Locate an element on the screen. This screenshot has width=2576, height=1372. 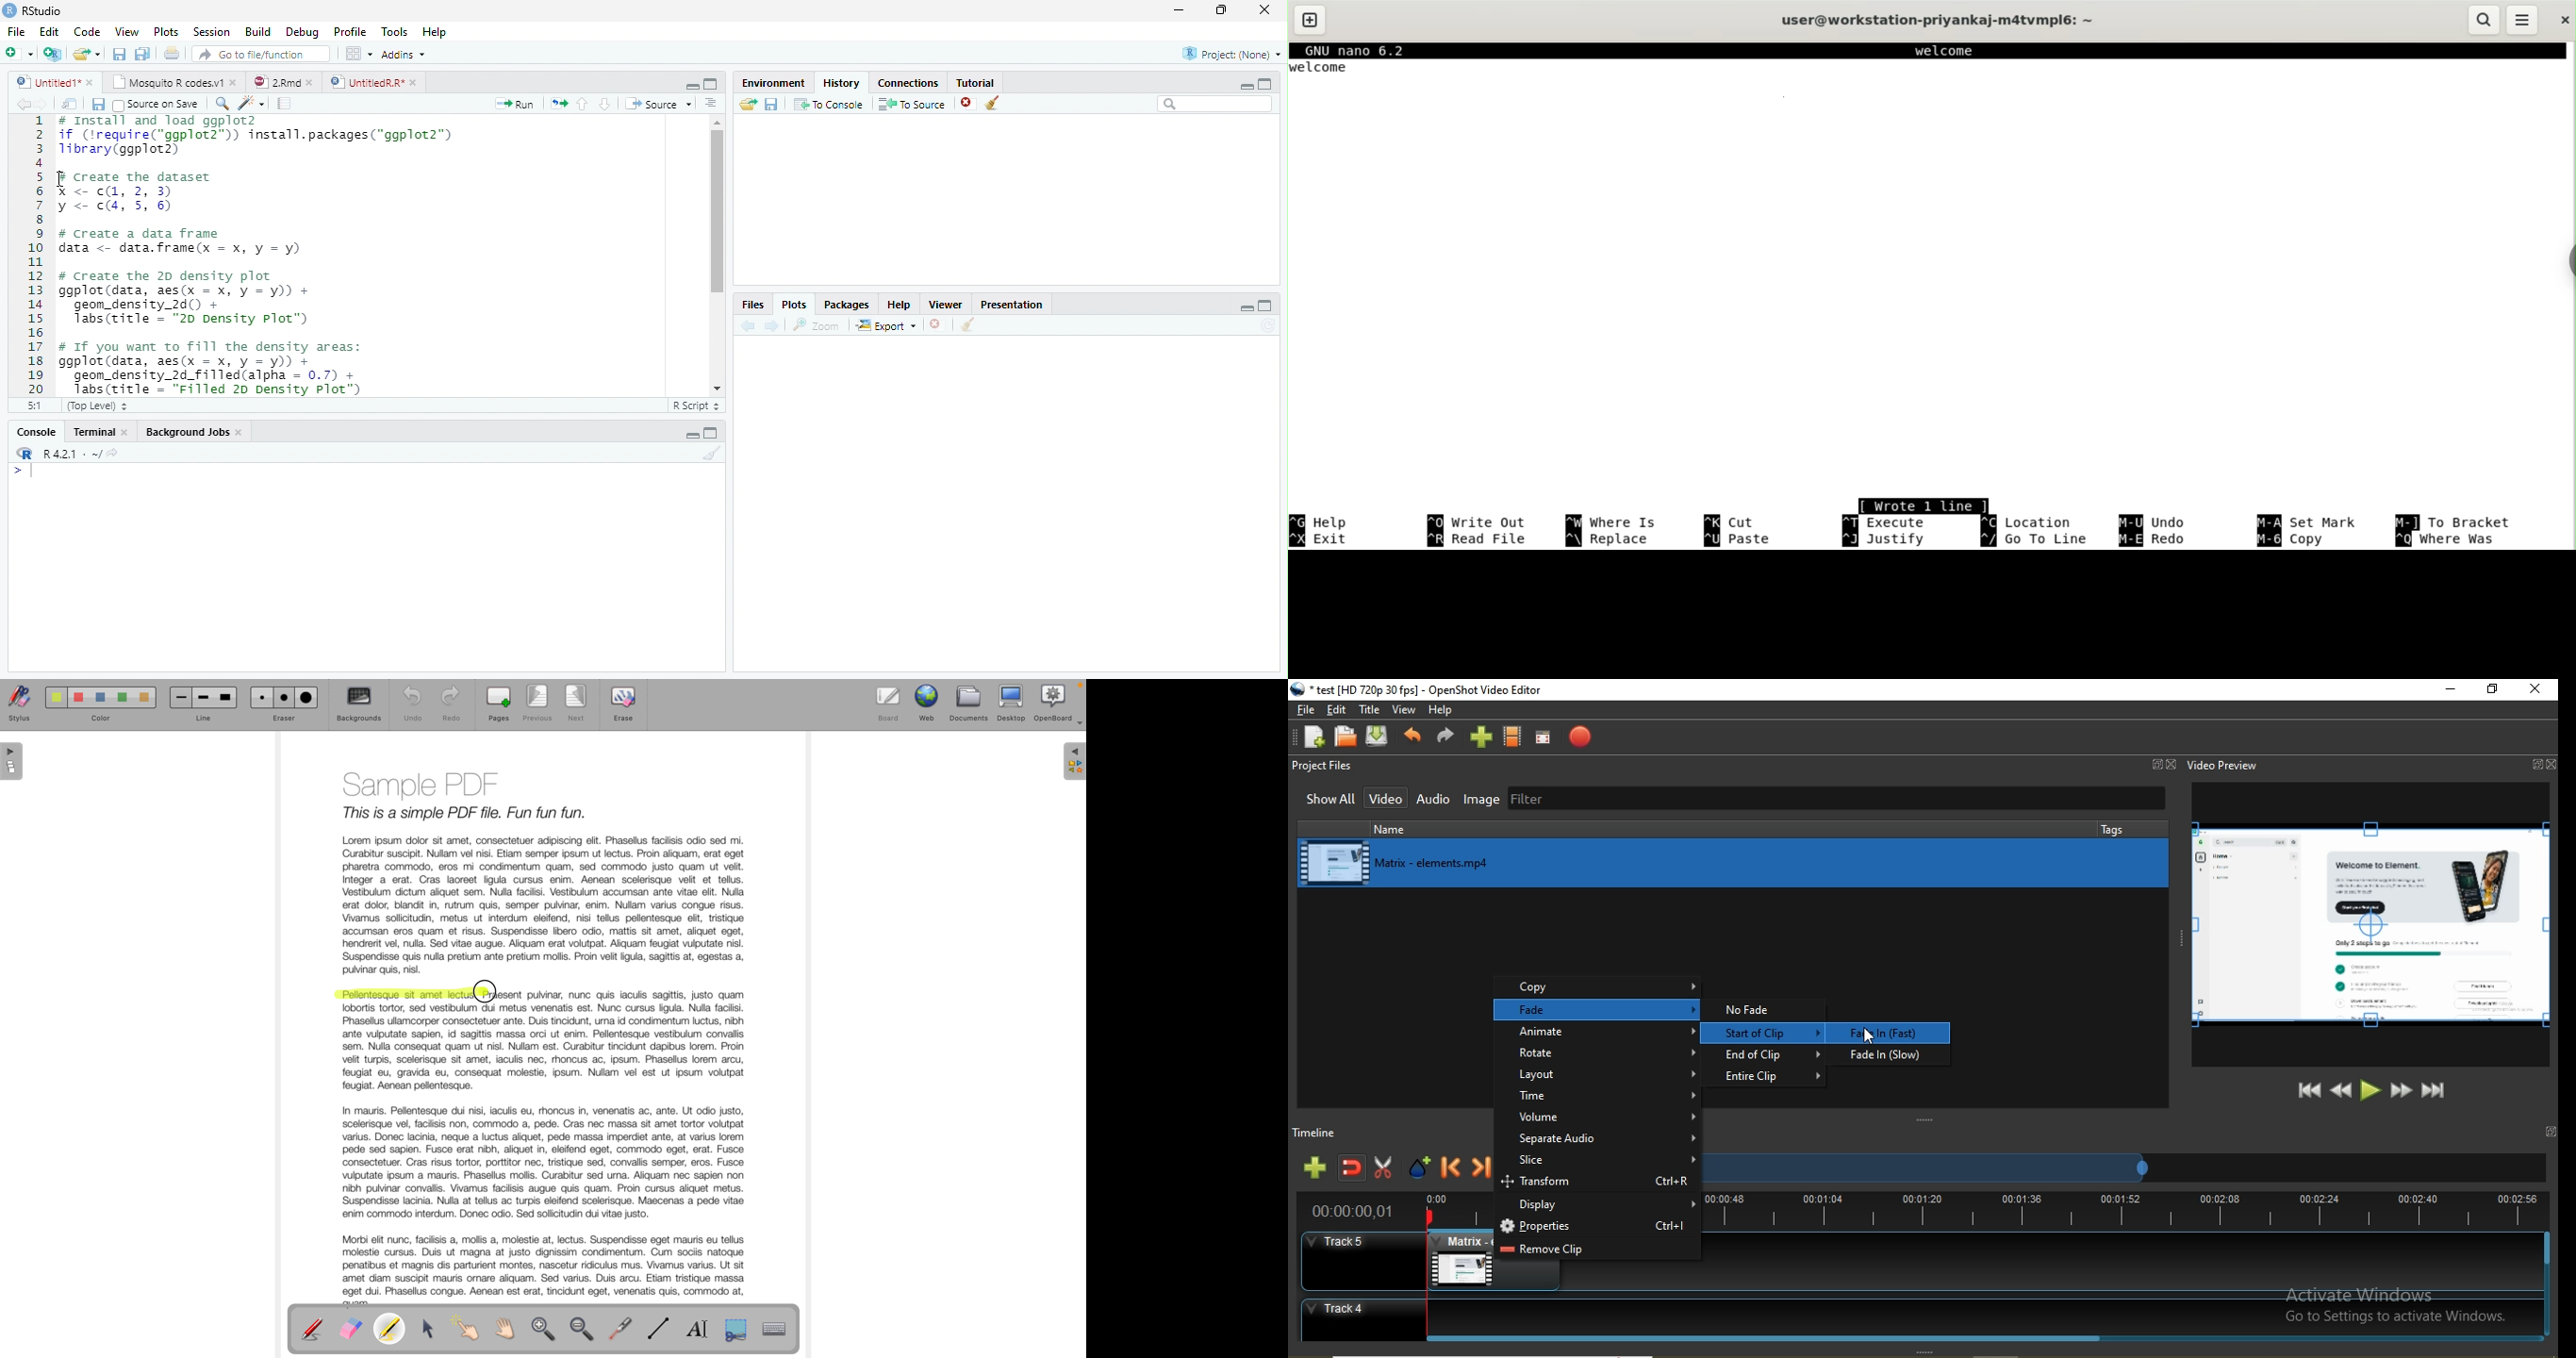
Video is located at coordinates (1388, 798).